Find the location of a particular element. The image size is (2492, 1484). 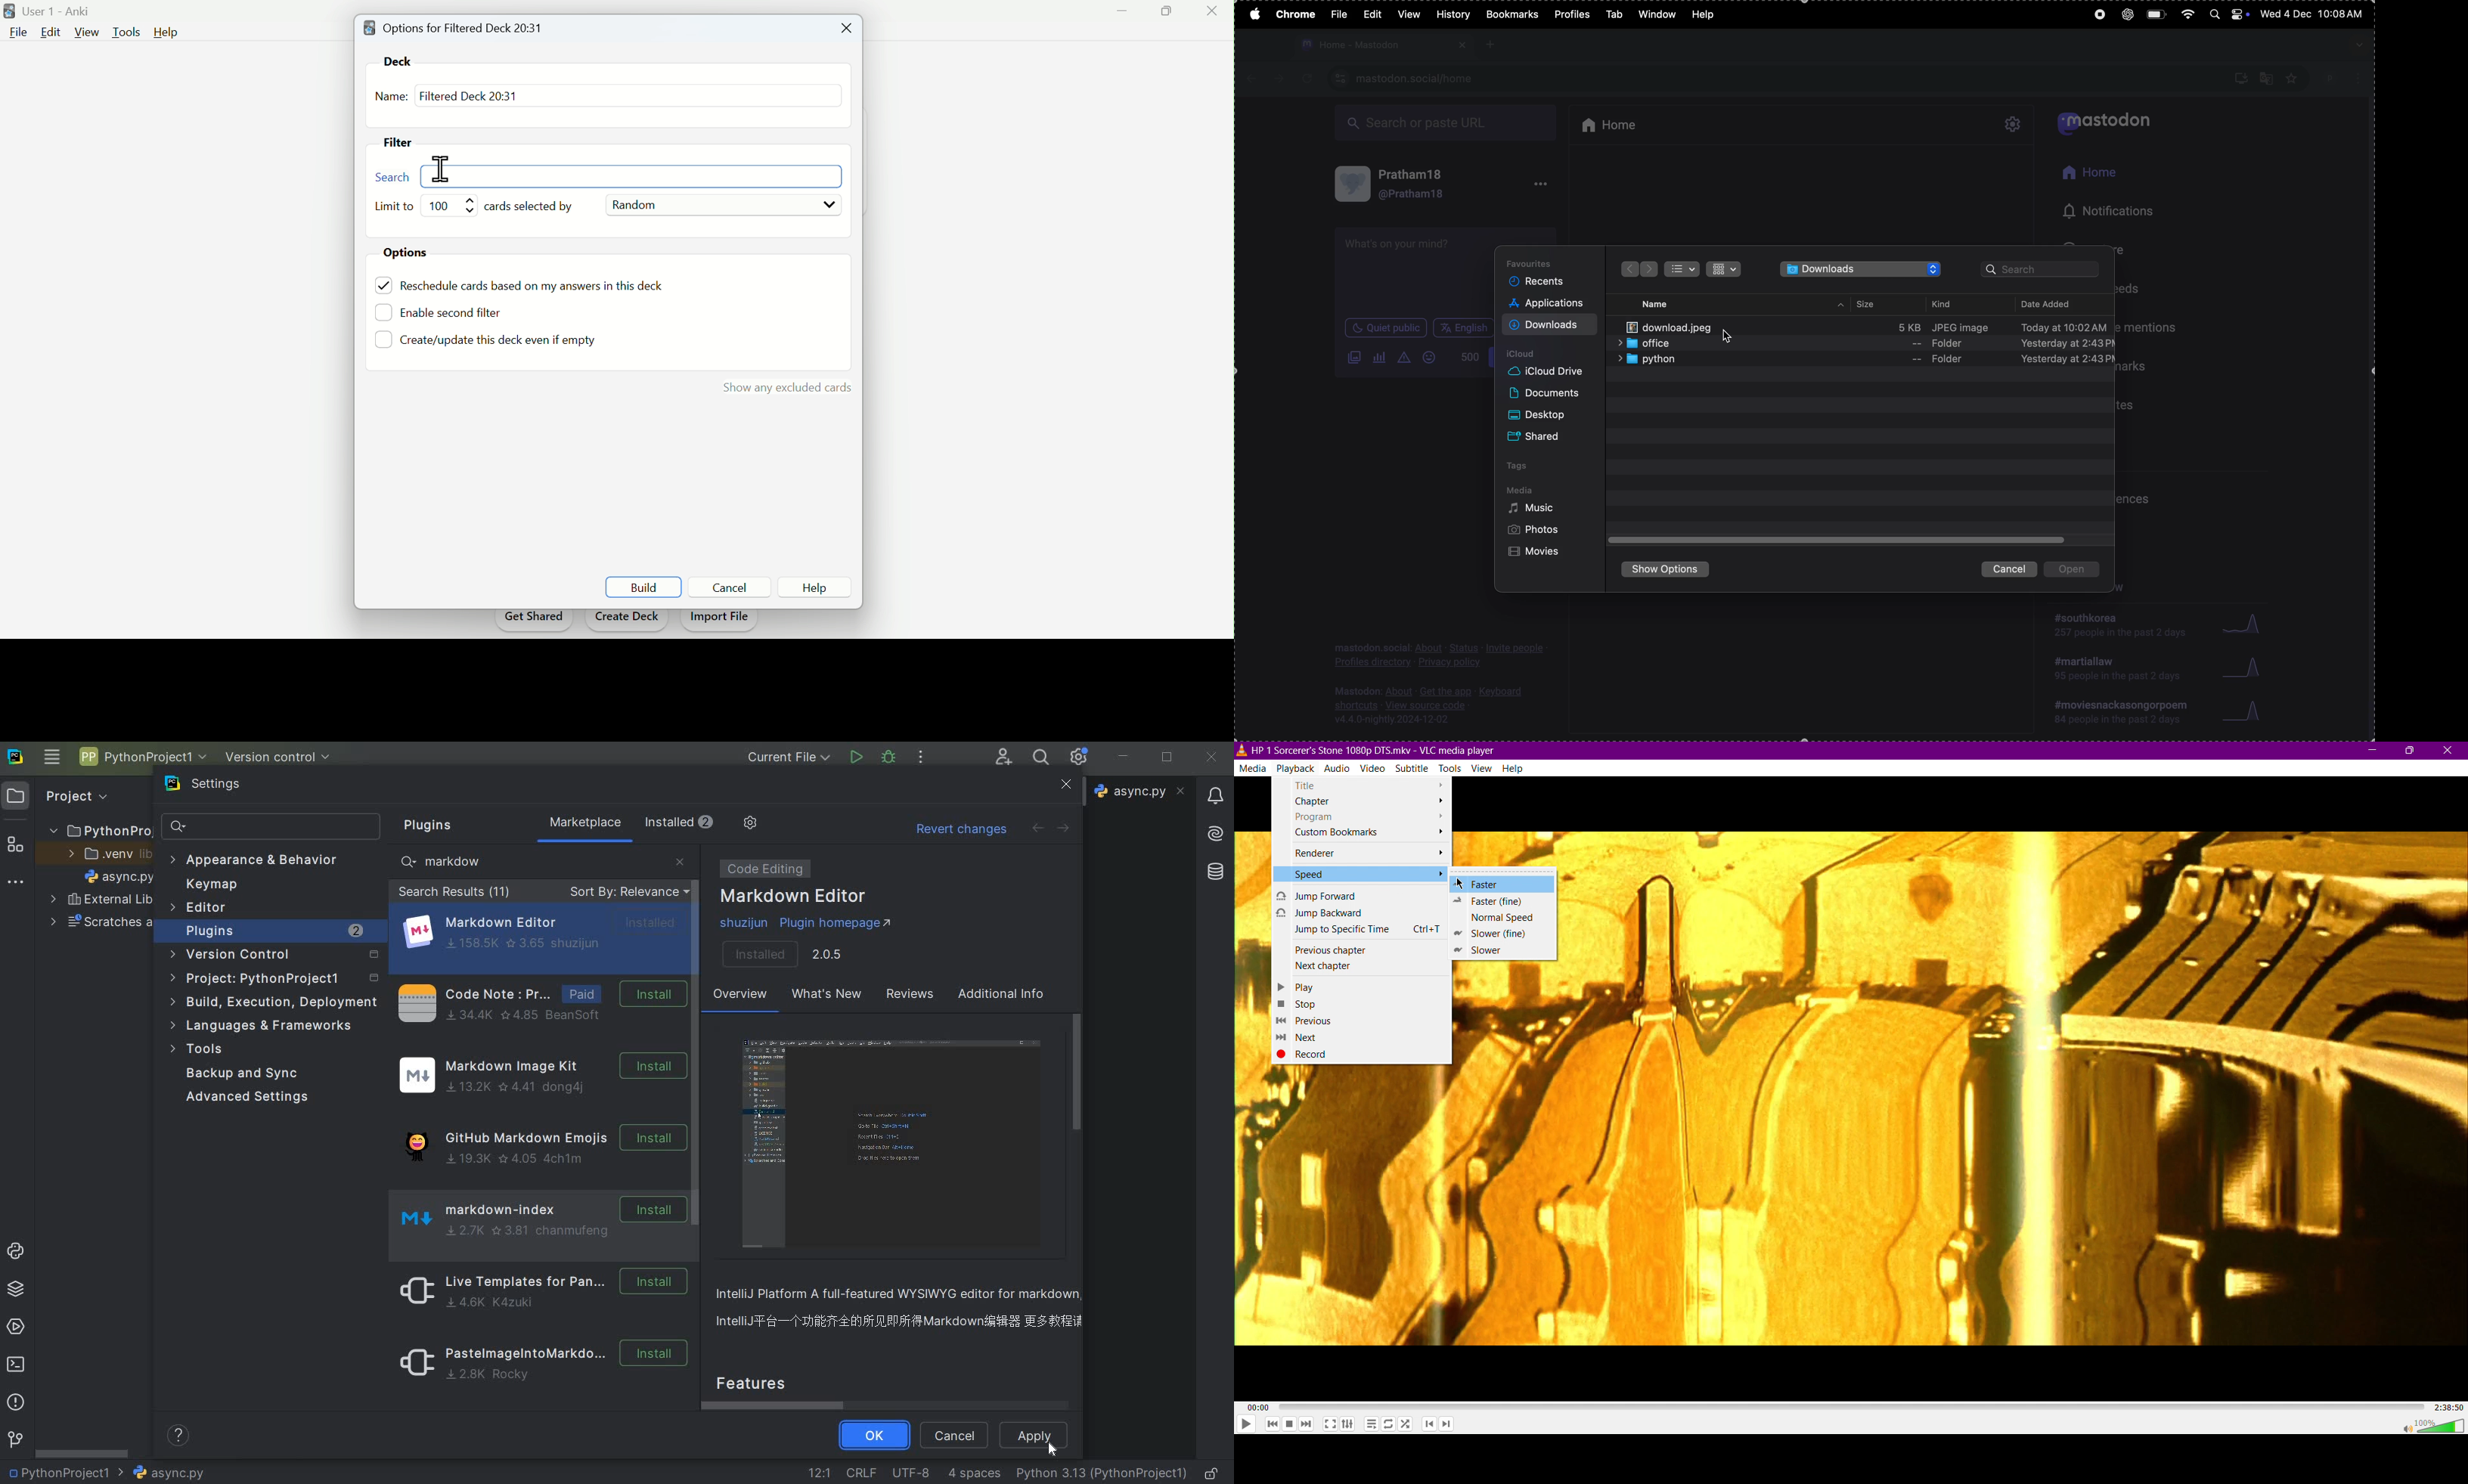

dropdown is located at coordinates (2359, 45).